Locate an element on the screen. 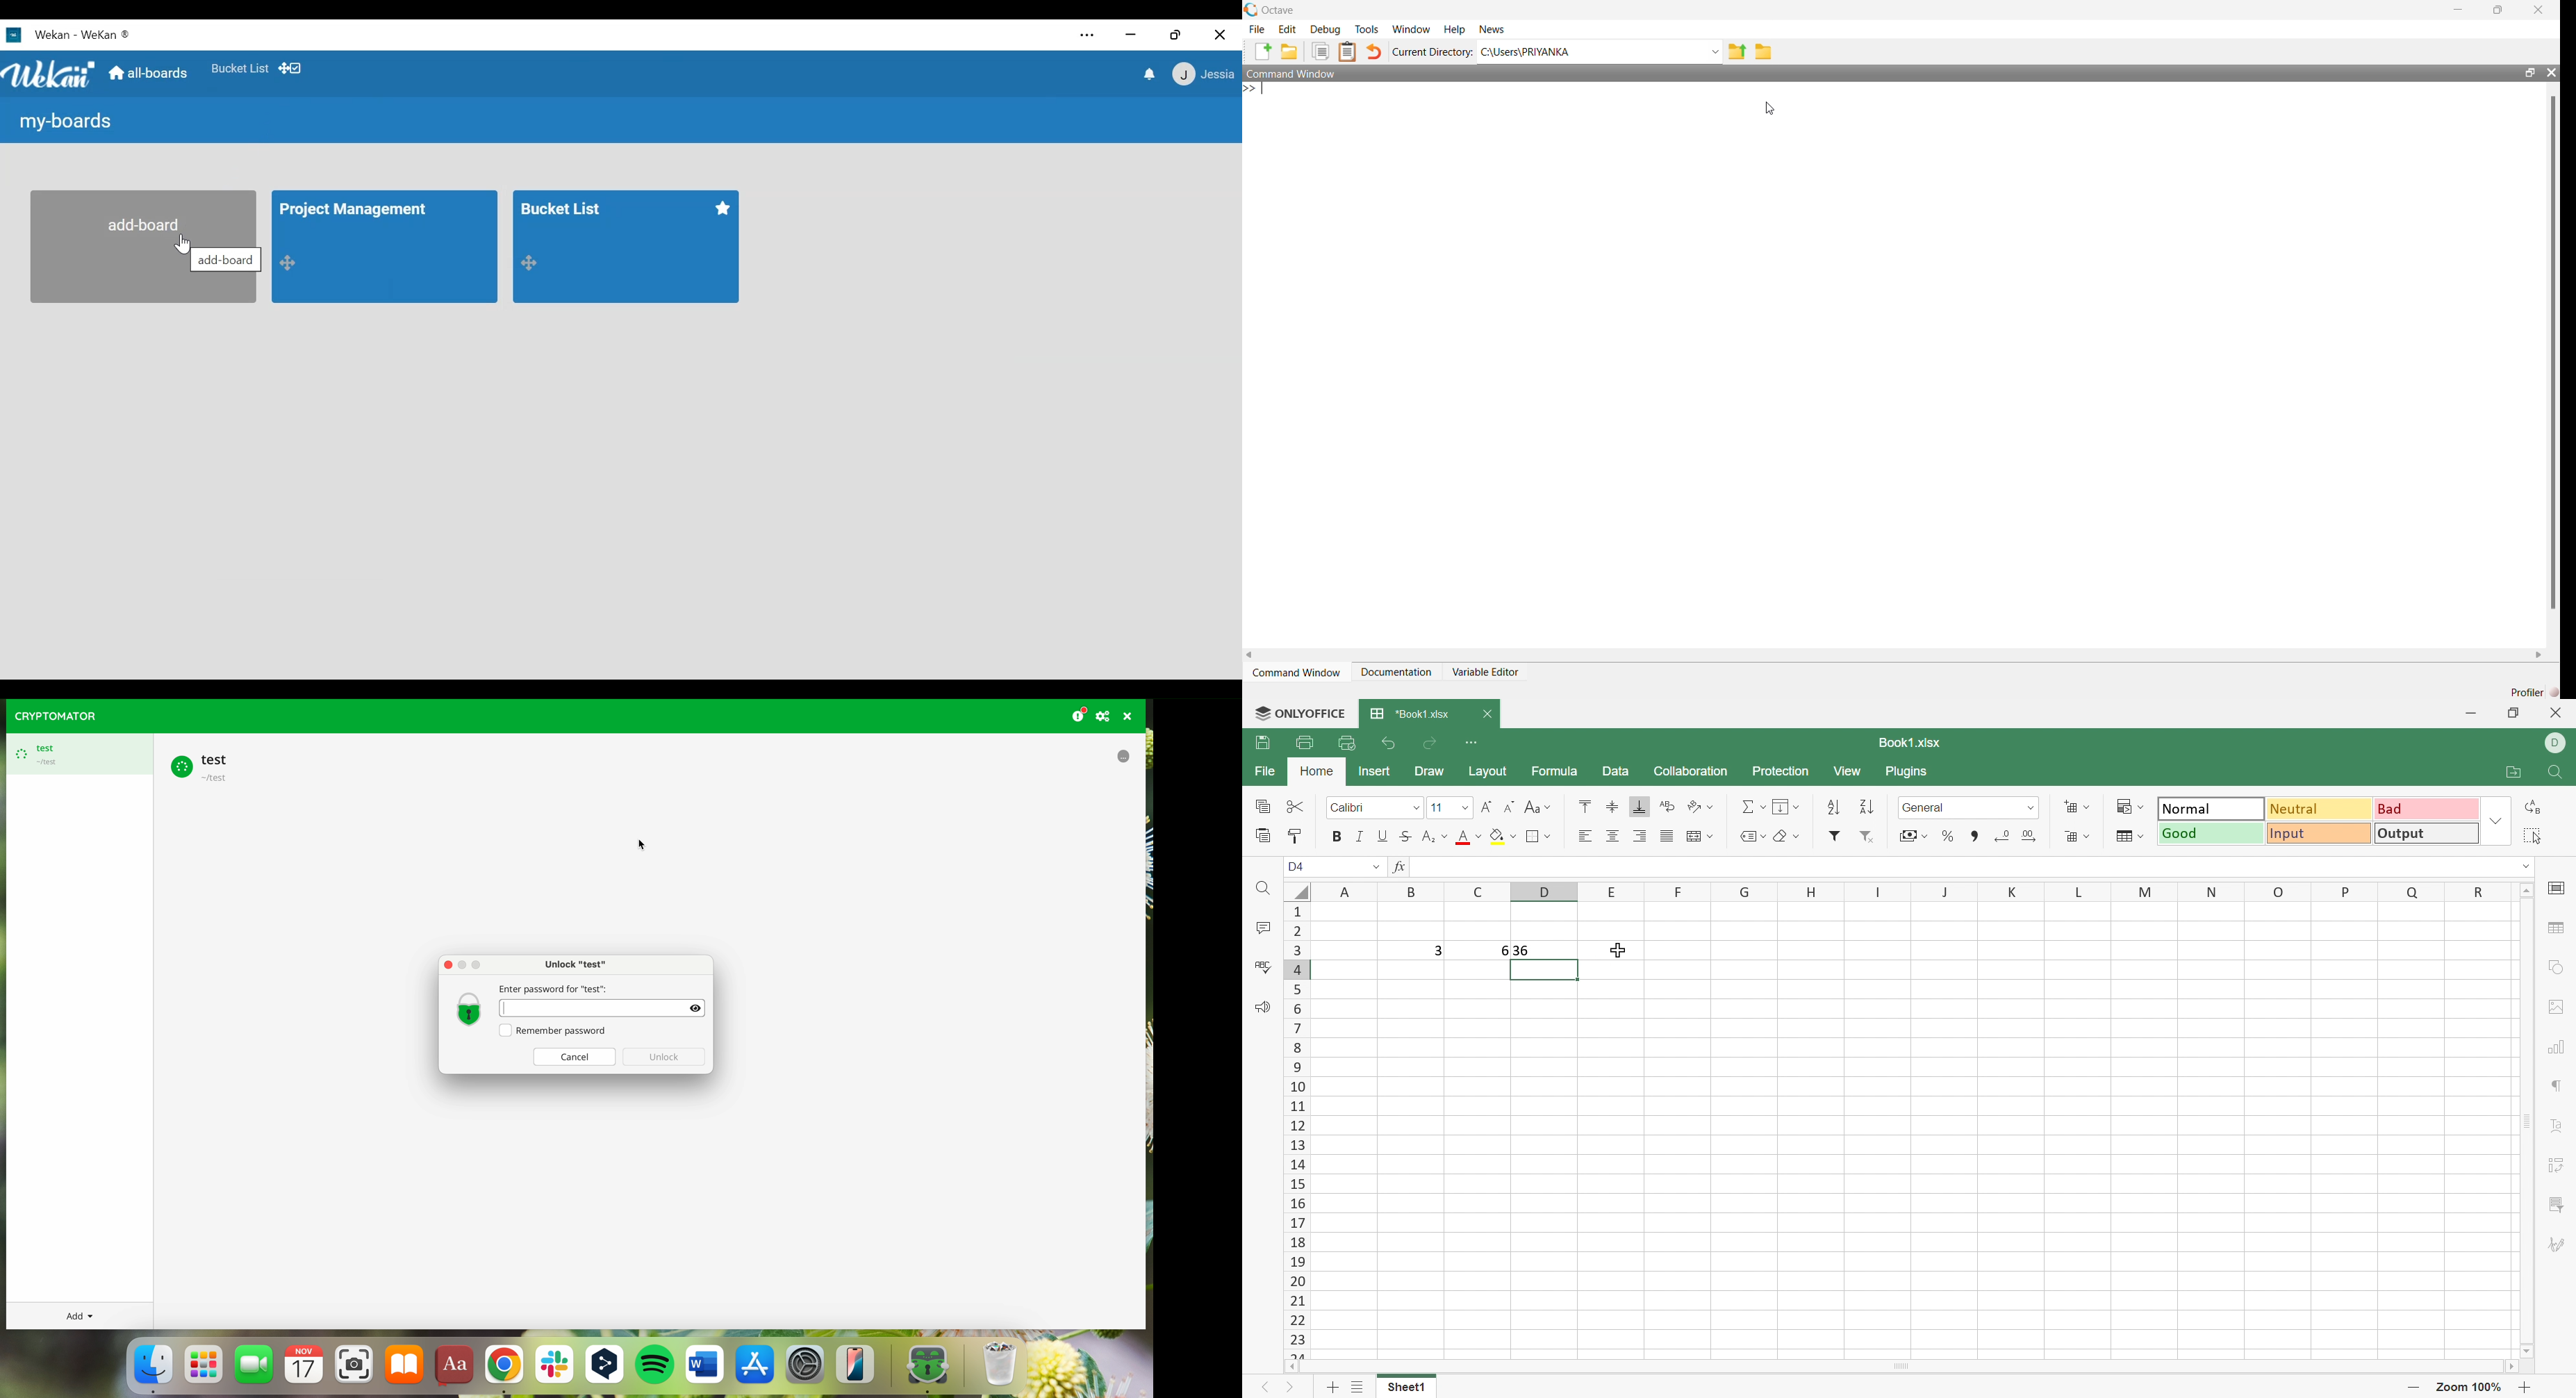  Desktop drag handles is located at coordinates (289, 68).